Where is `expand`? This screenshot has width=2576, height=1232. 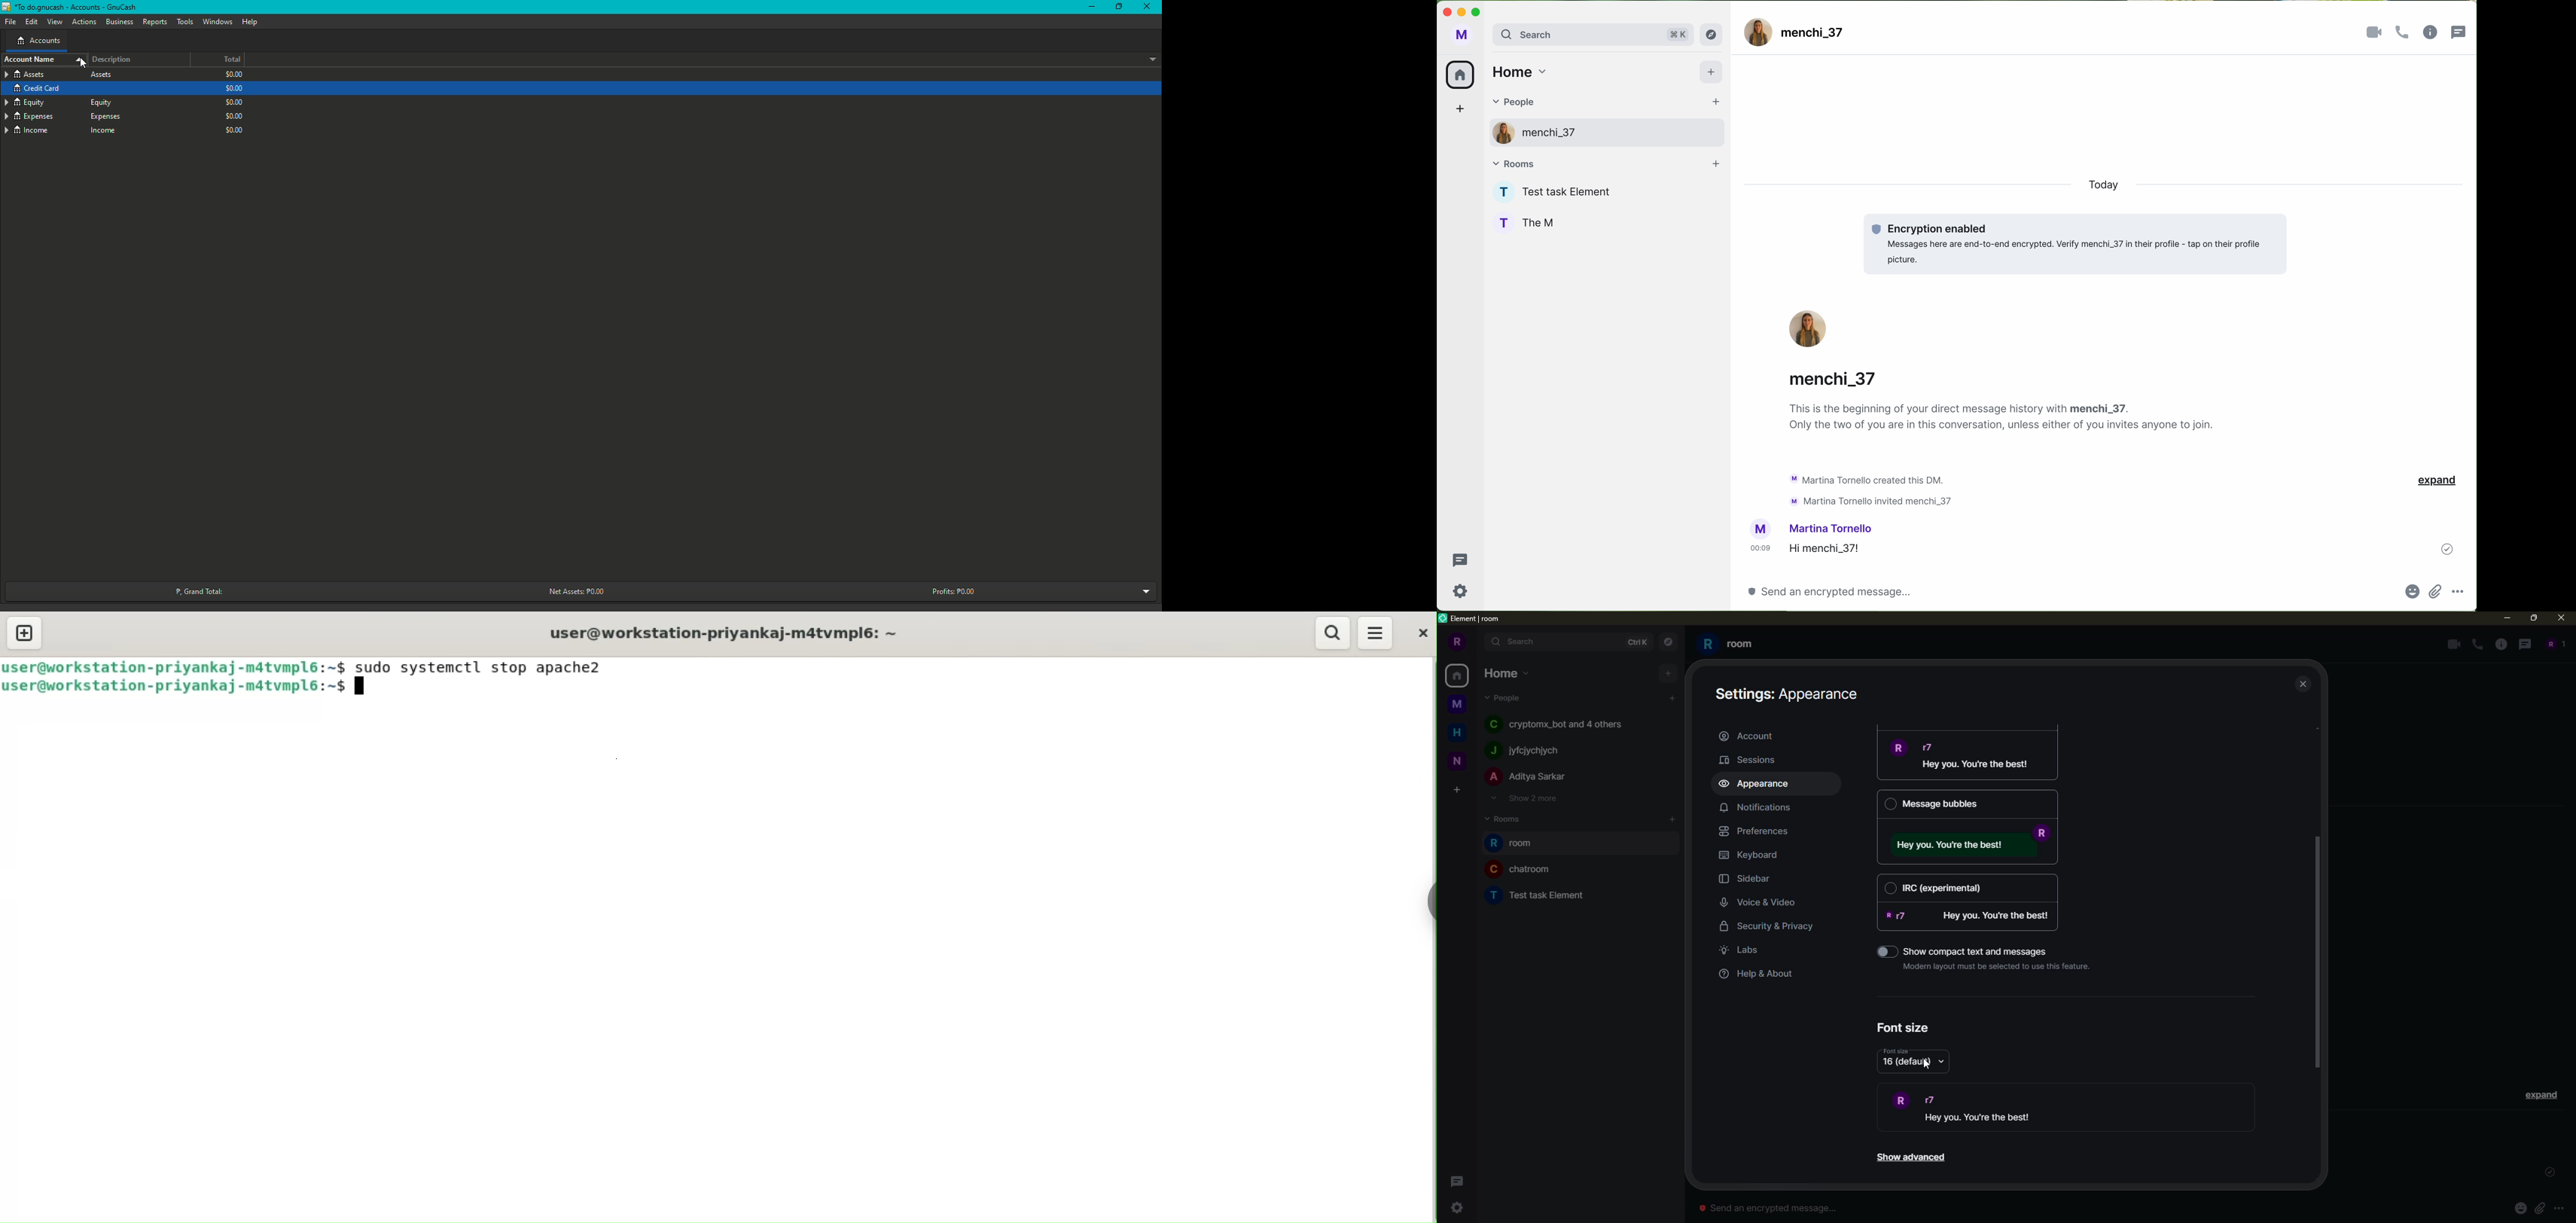 expand is located at coordinates (2436, 481).